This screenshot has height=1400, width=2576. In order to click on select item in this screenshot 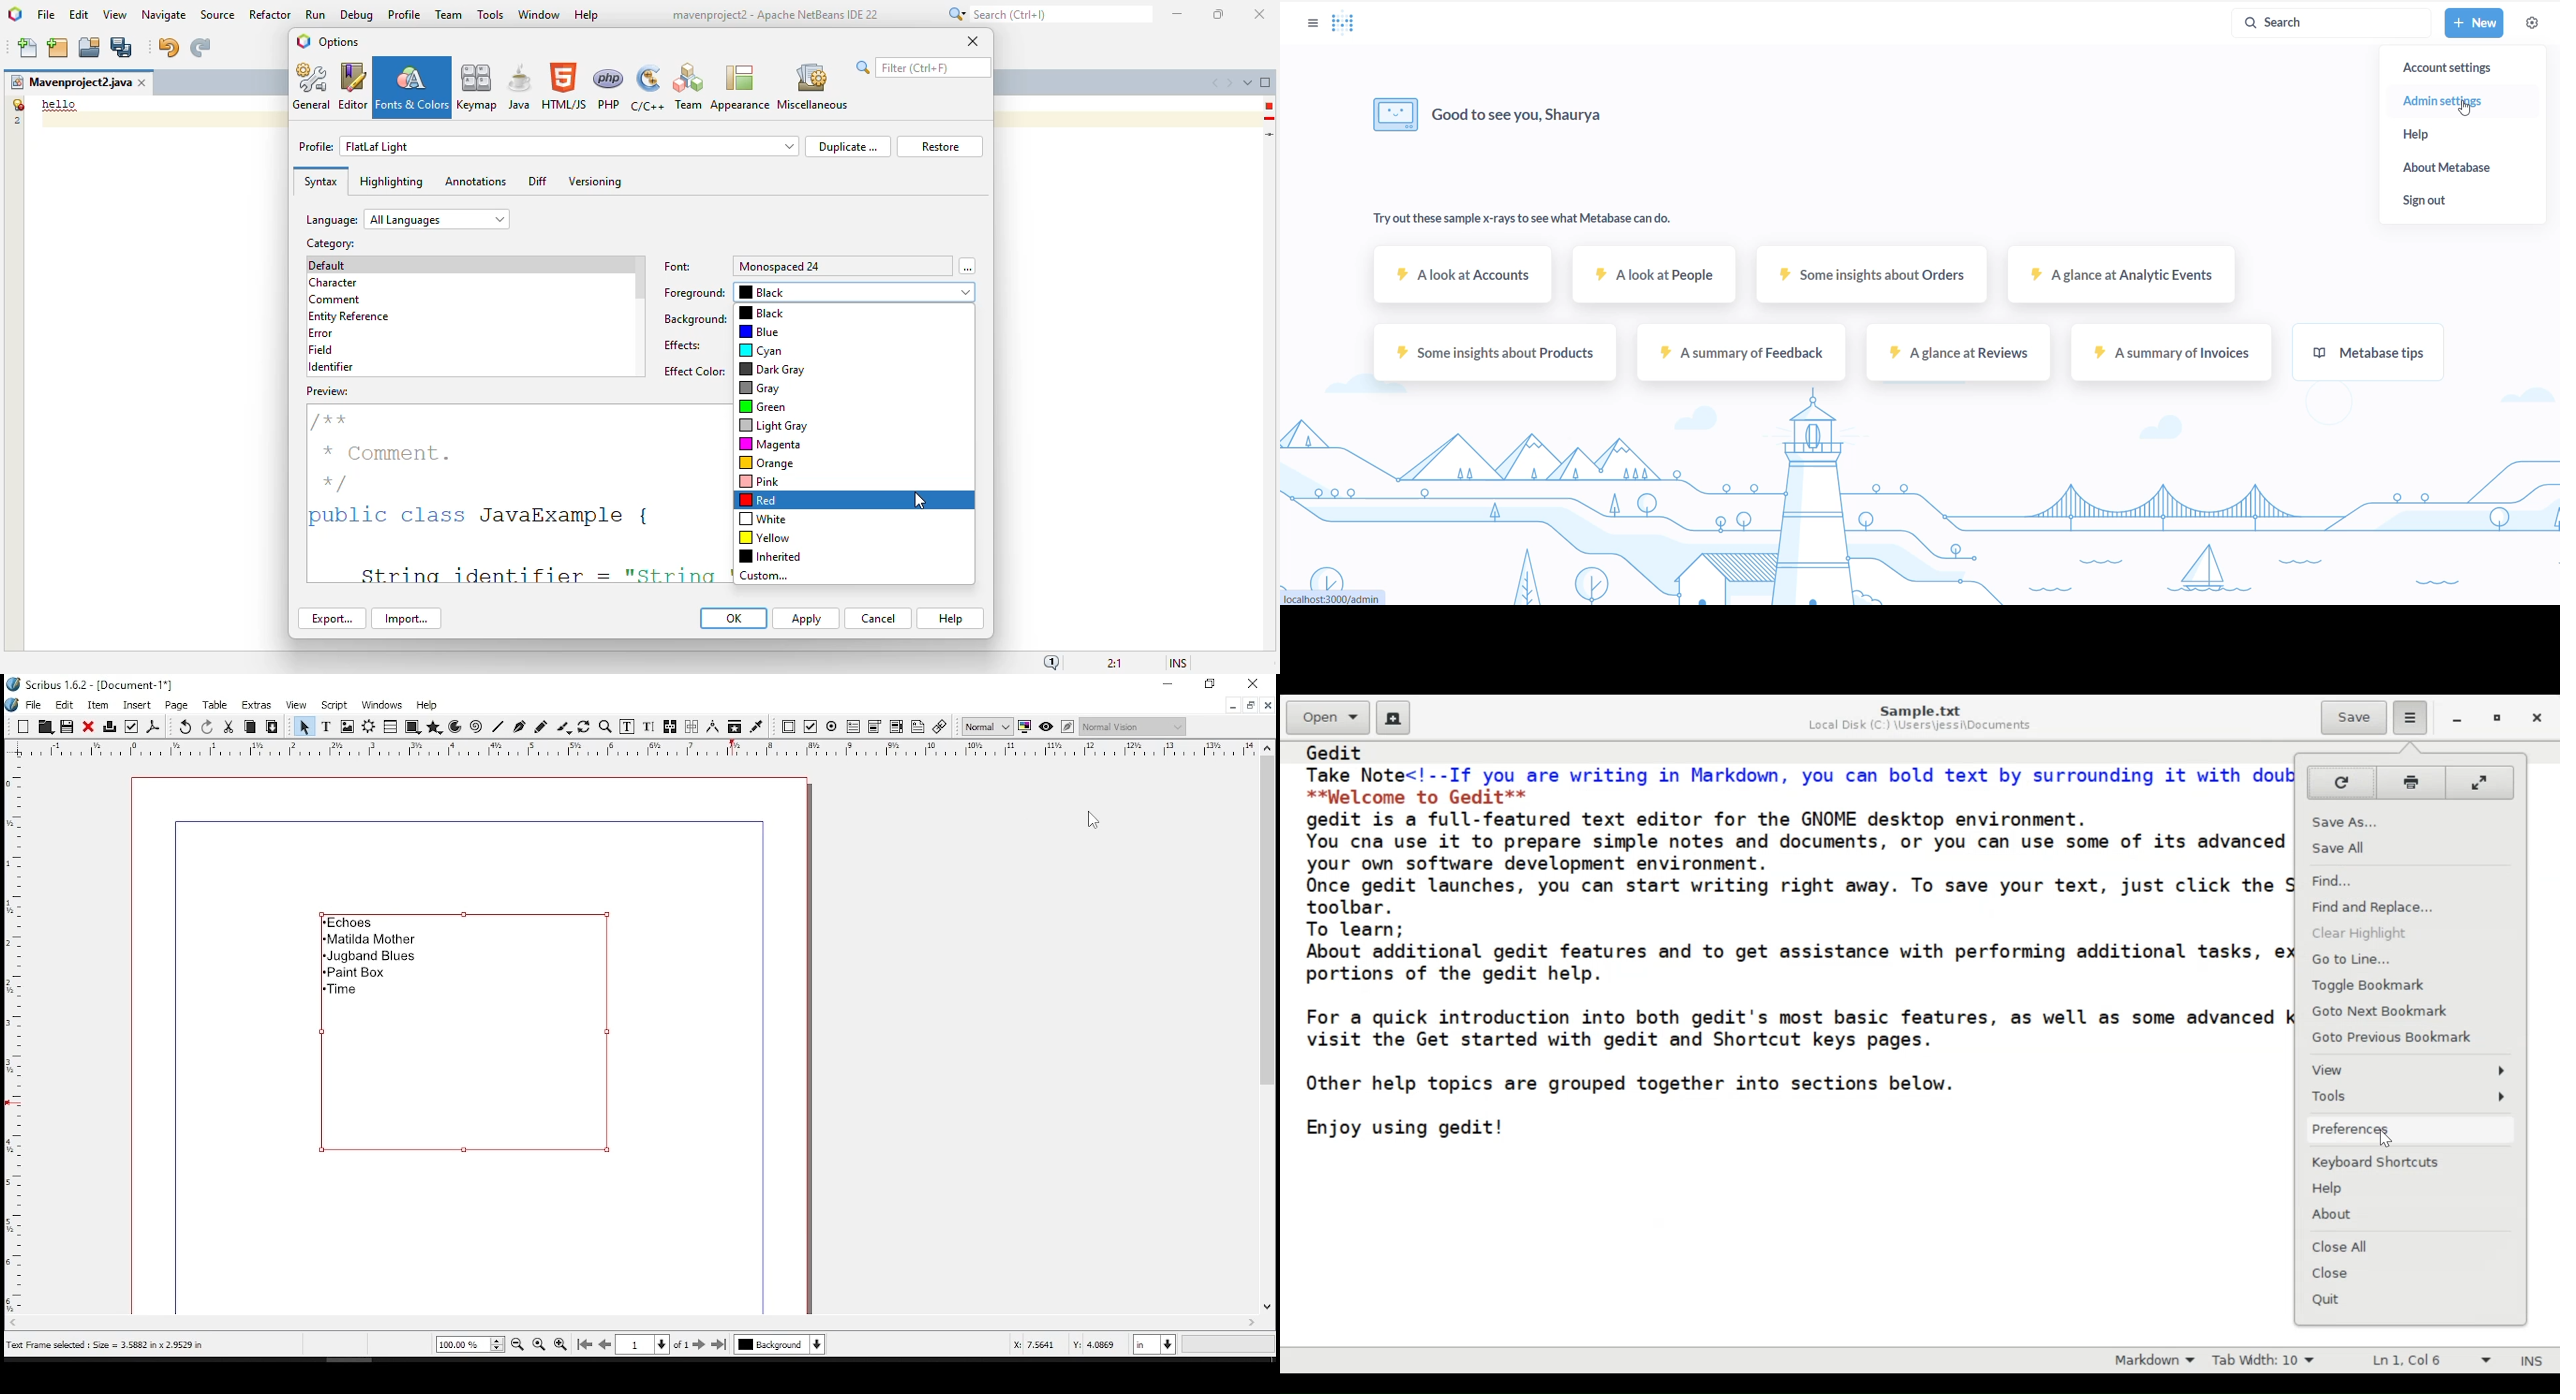, I will do `click(304, 726)`.